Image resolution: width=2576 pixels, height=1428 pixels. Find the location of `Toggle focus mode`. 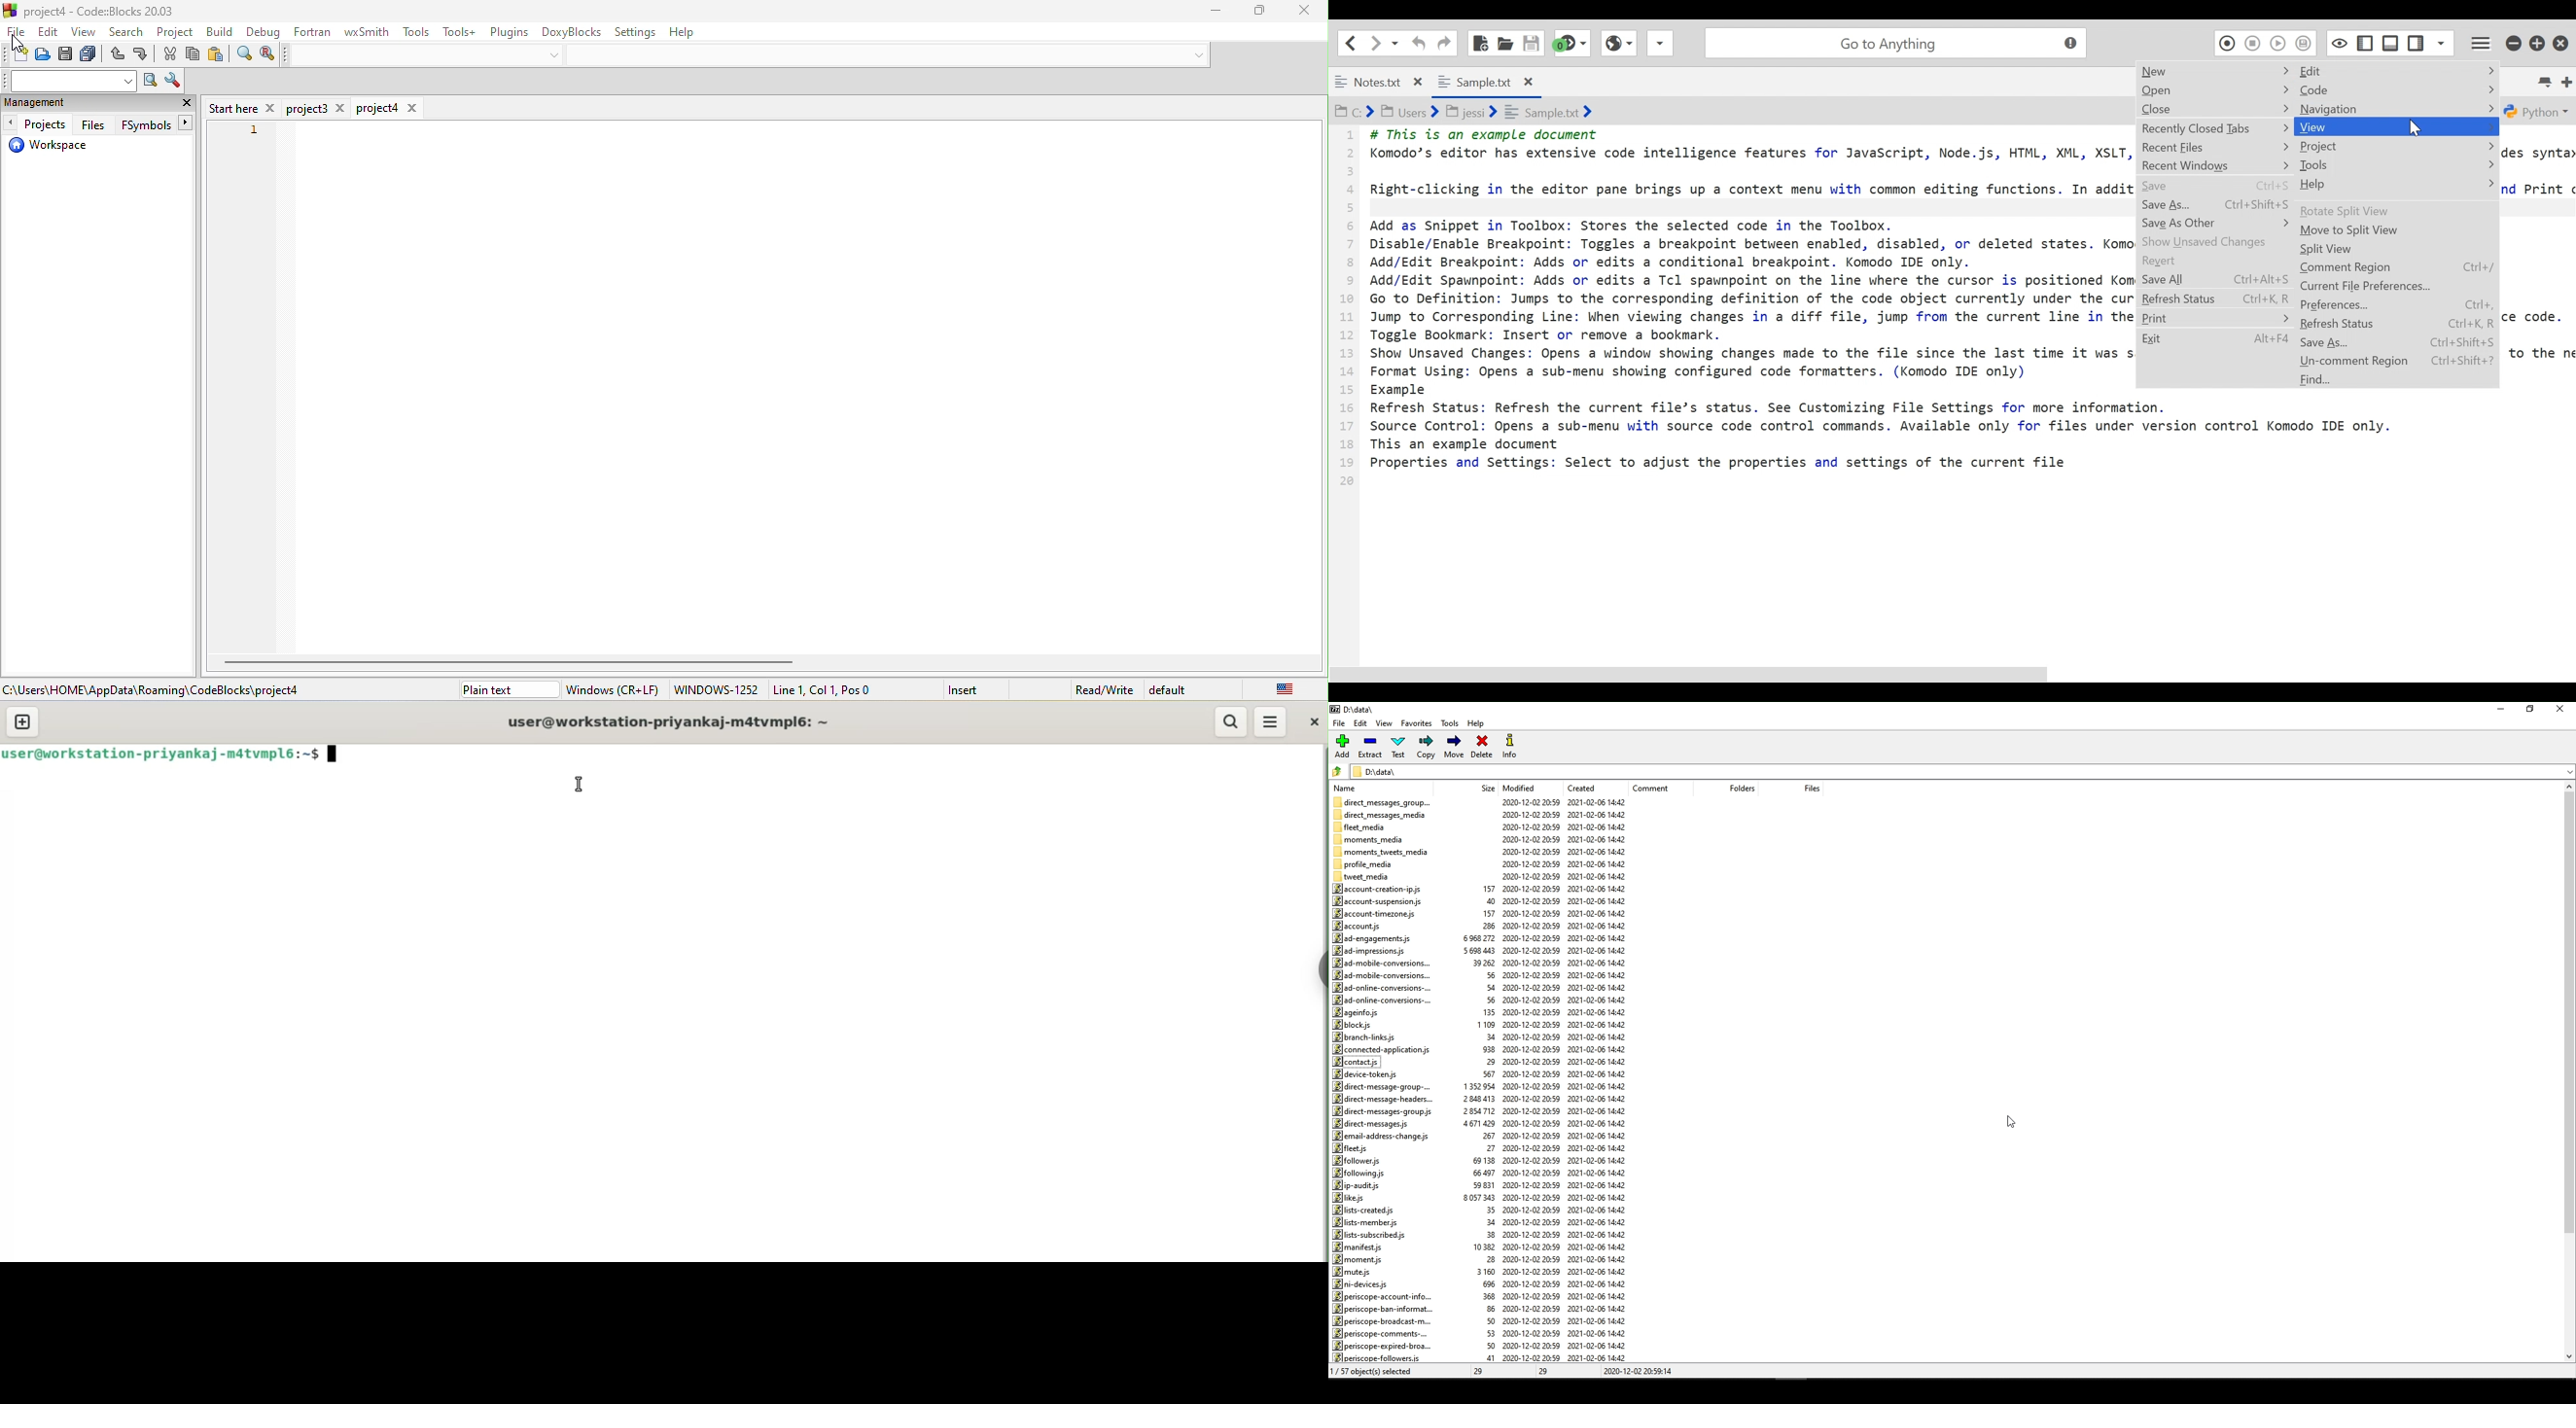

Toggle focus mode is located at coordinates (2340, 42).